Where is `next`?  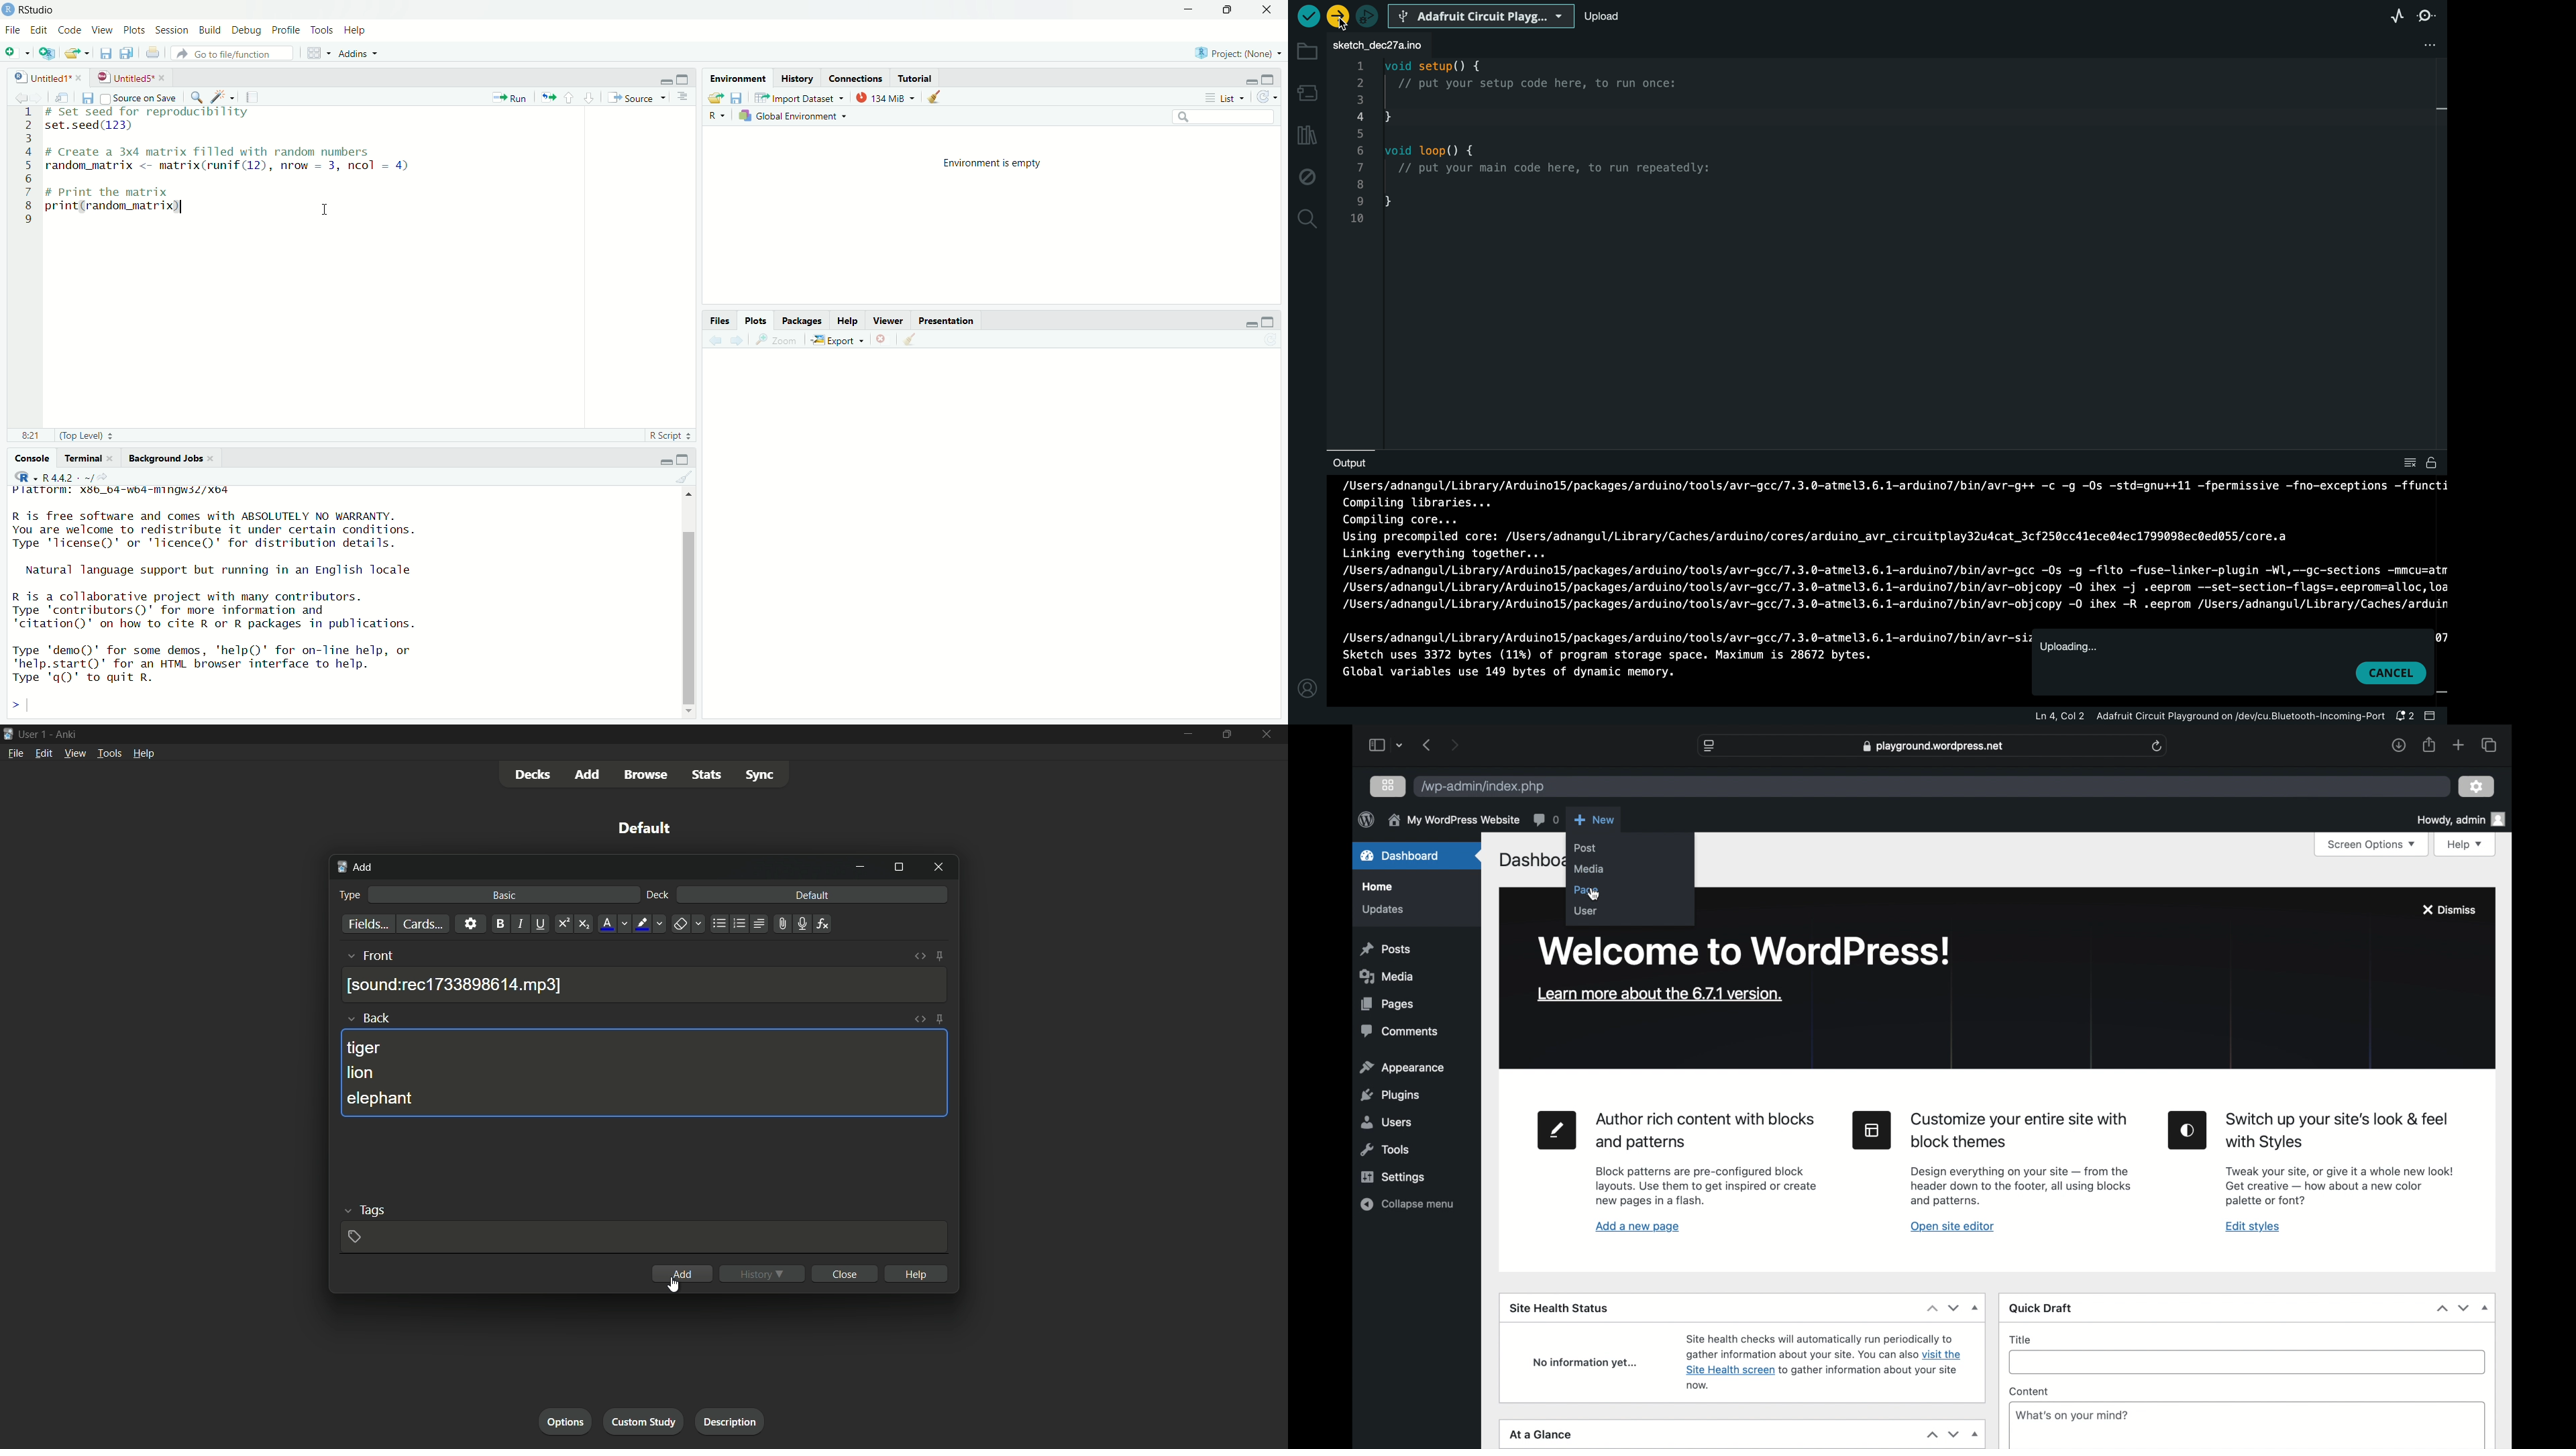 next is located at coordinates (742, 341).